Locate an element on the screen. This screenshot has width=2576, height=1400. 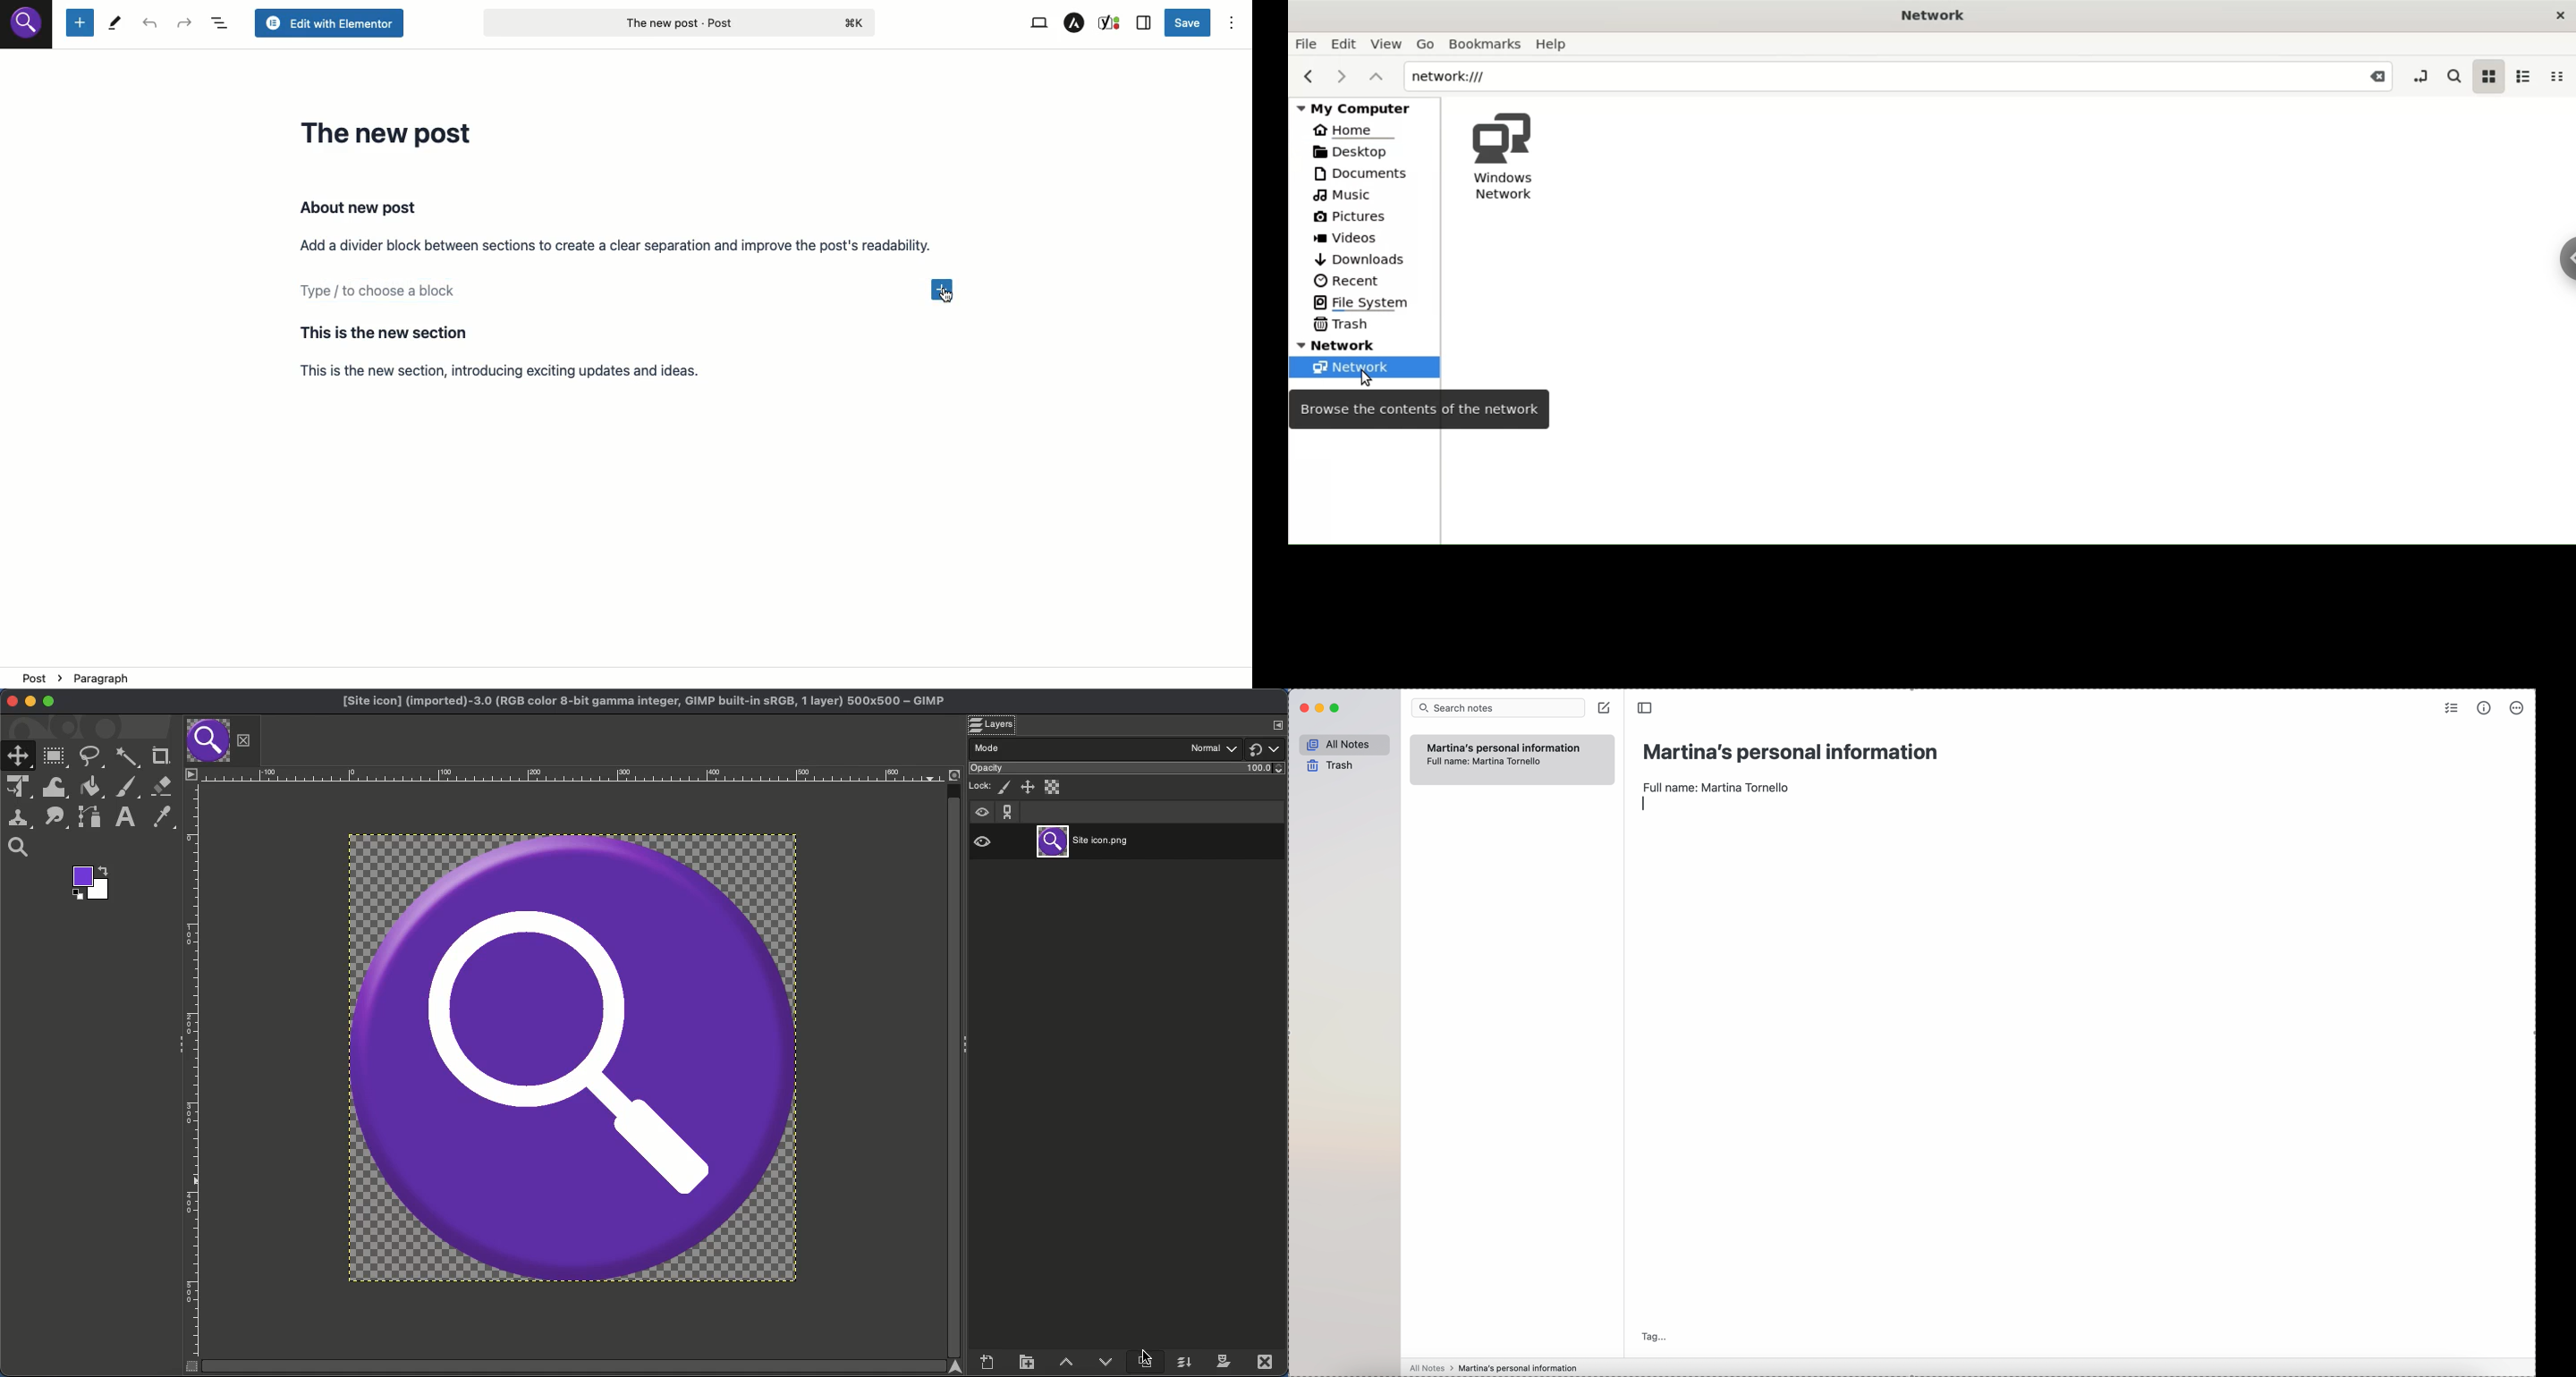
Close is located at coordinates (9, 700).